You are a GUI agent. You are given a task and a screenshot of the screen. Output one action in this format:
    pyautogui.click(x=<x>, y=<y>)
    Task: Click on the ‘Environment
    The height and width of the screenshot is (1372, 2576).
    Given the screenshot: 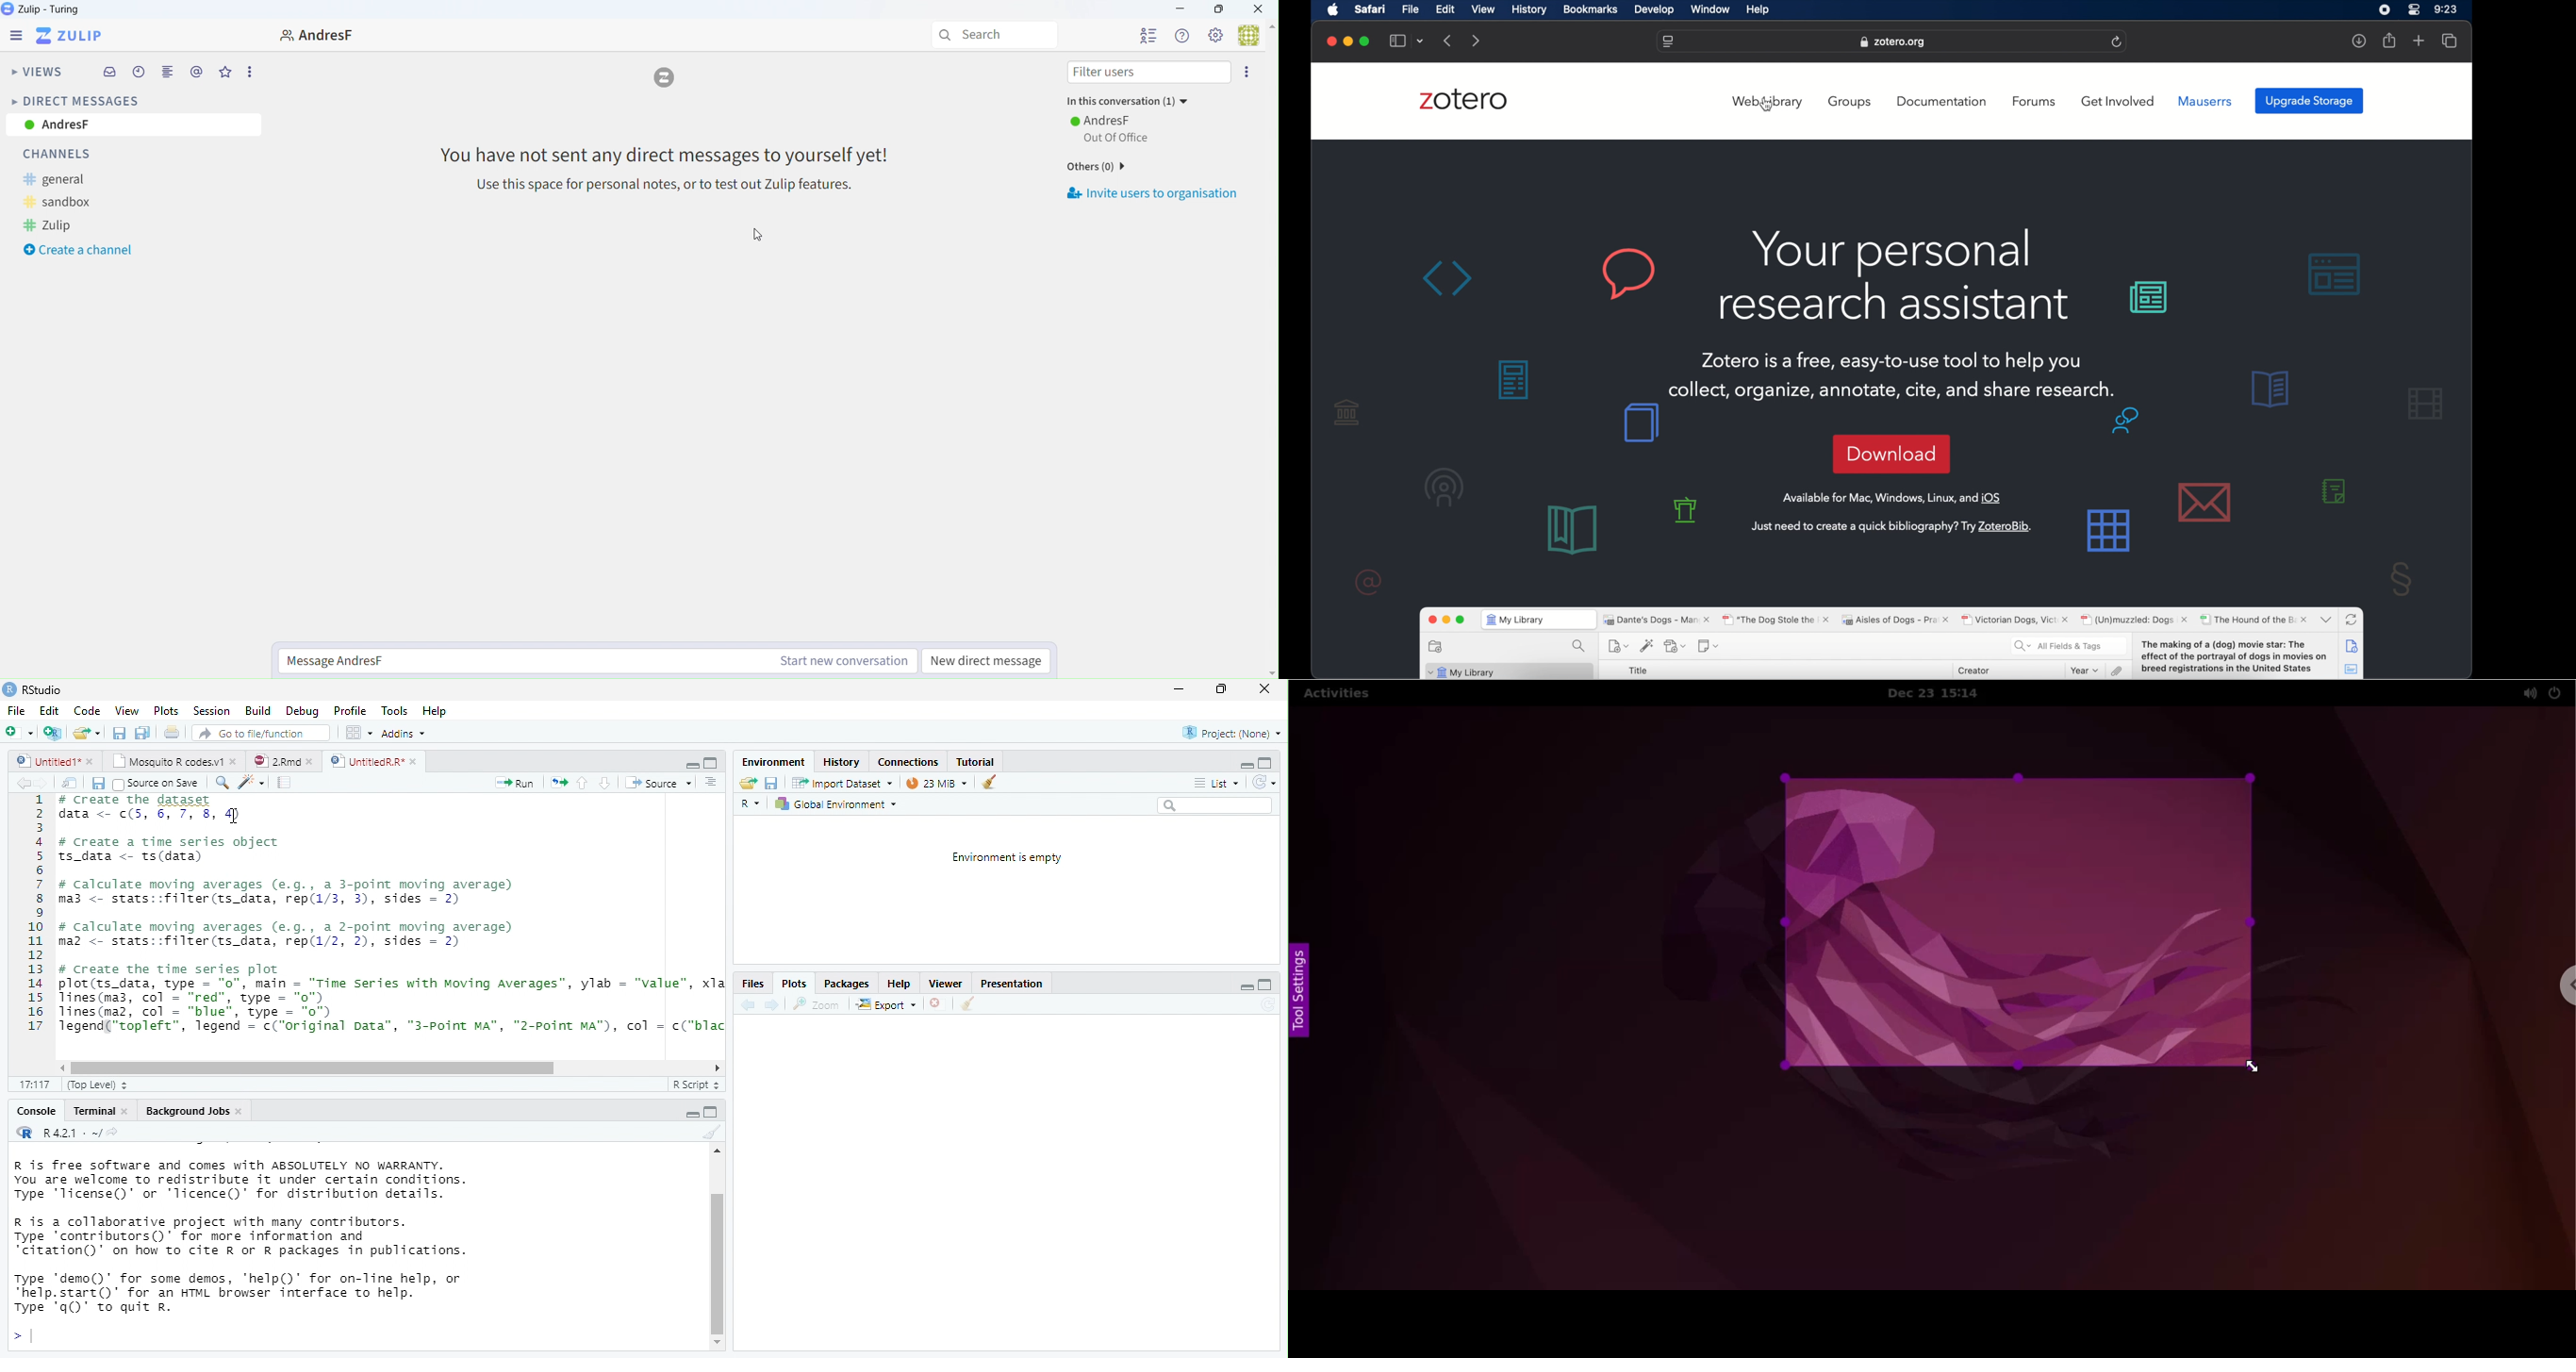 What is the action you would take?
    pyautogui.click(x=772, y=762)
    